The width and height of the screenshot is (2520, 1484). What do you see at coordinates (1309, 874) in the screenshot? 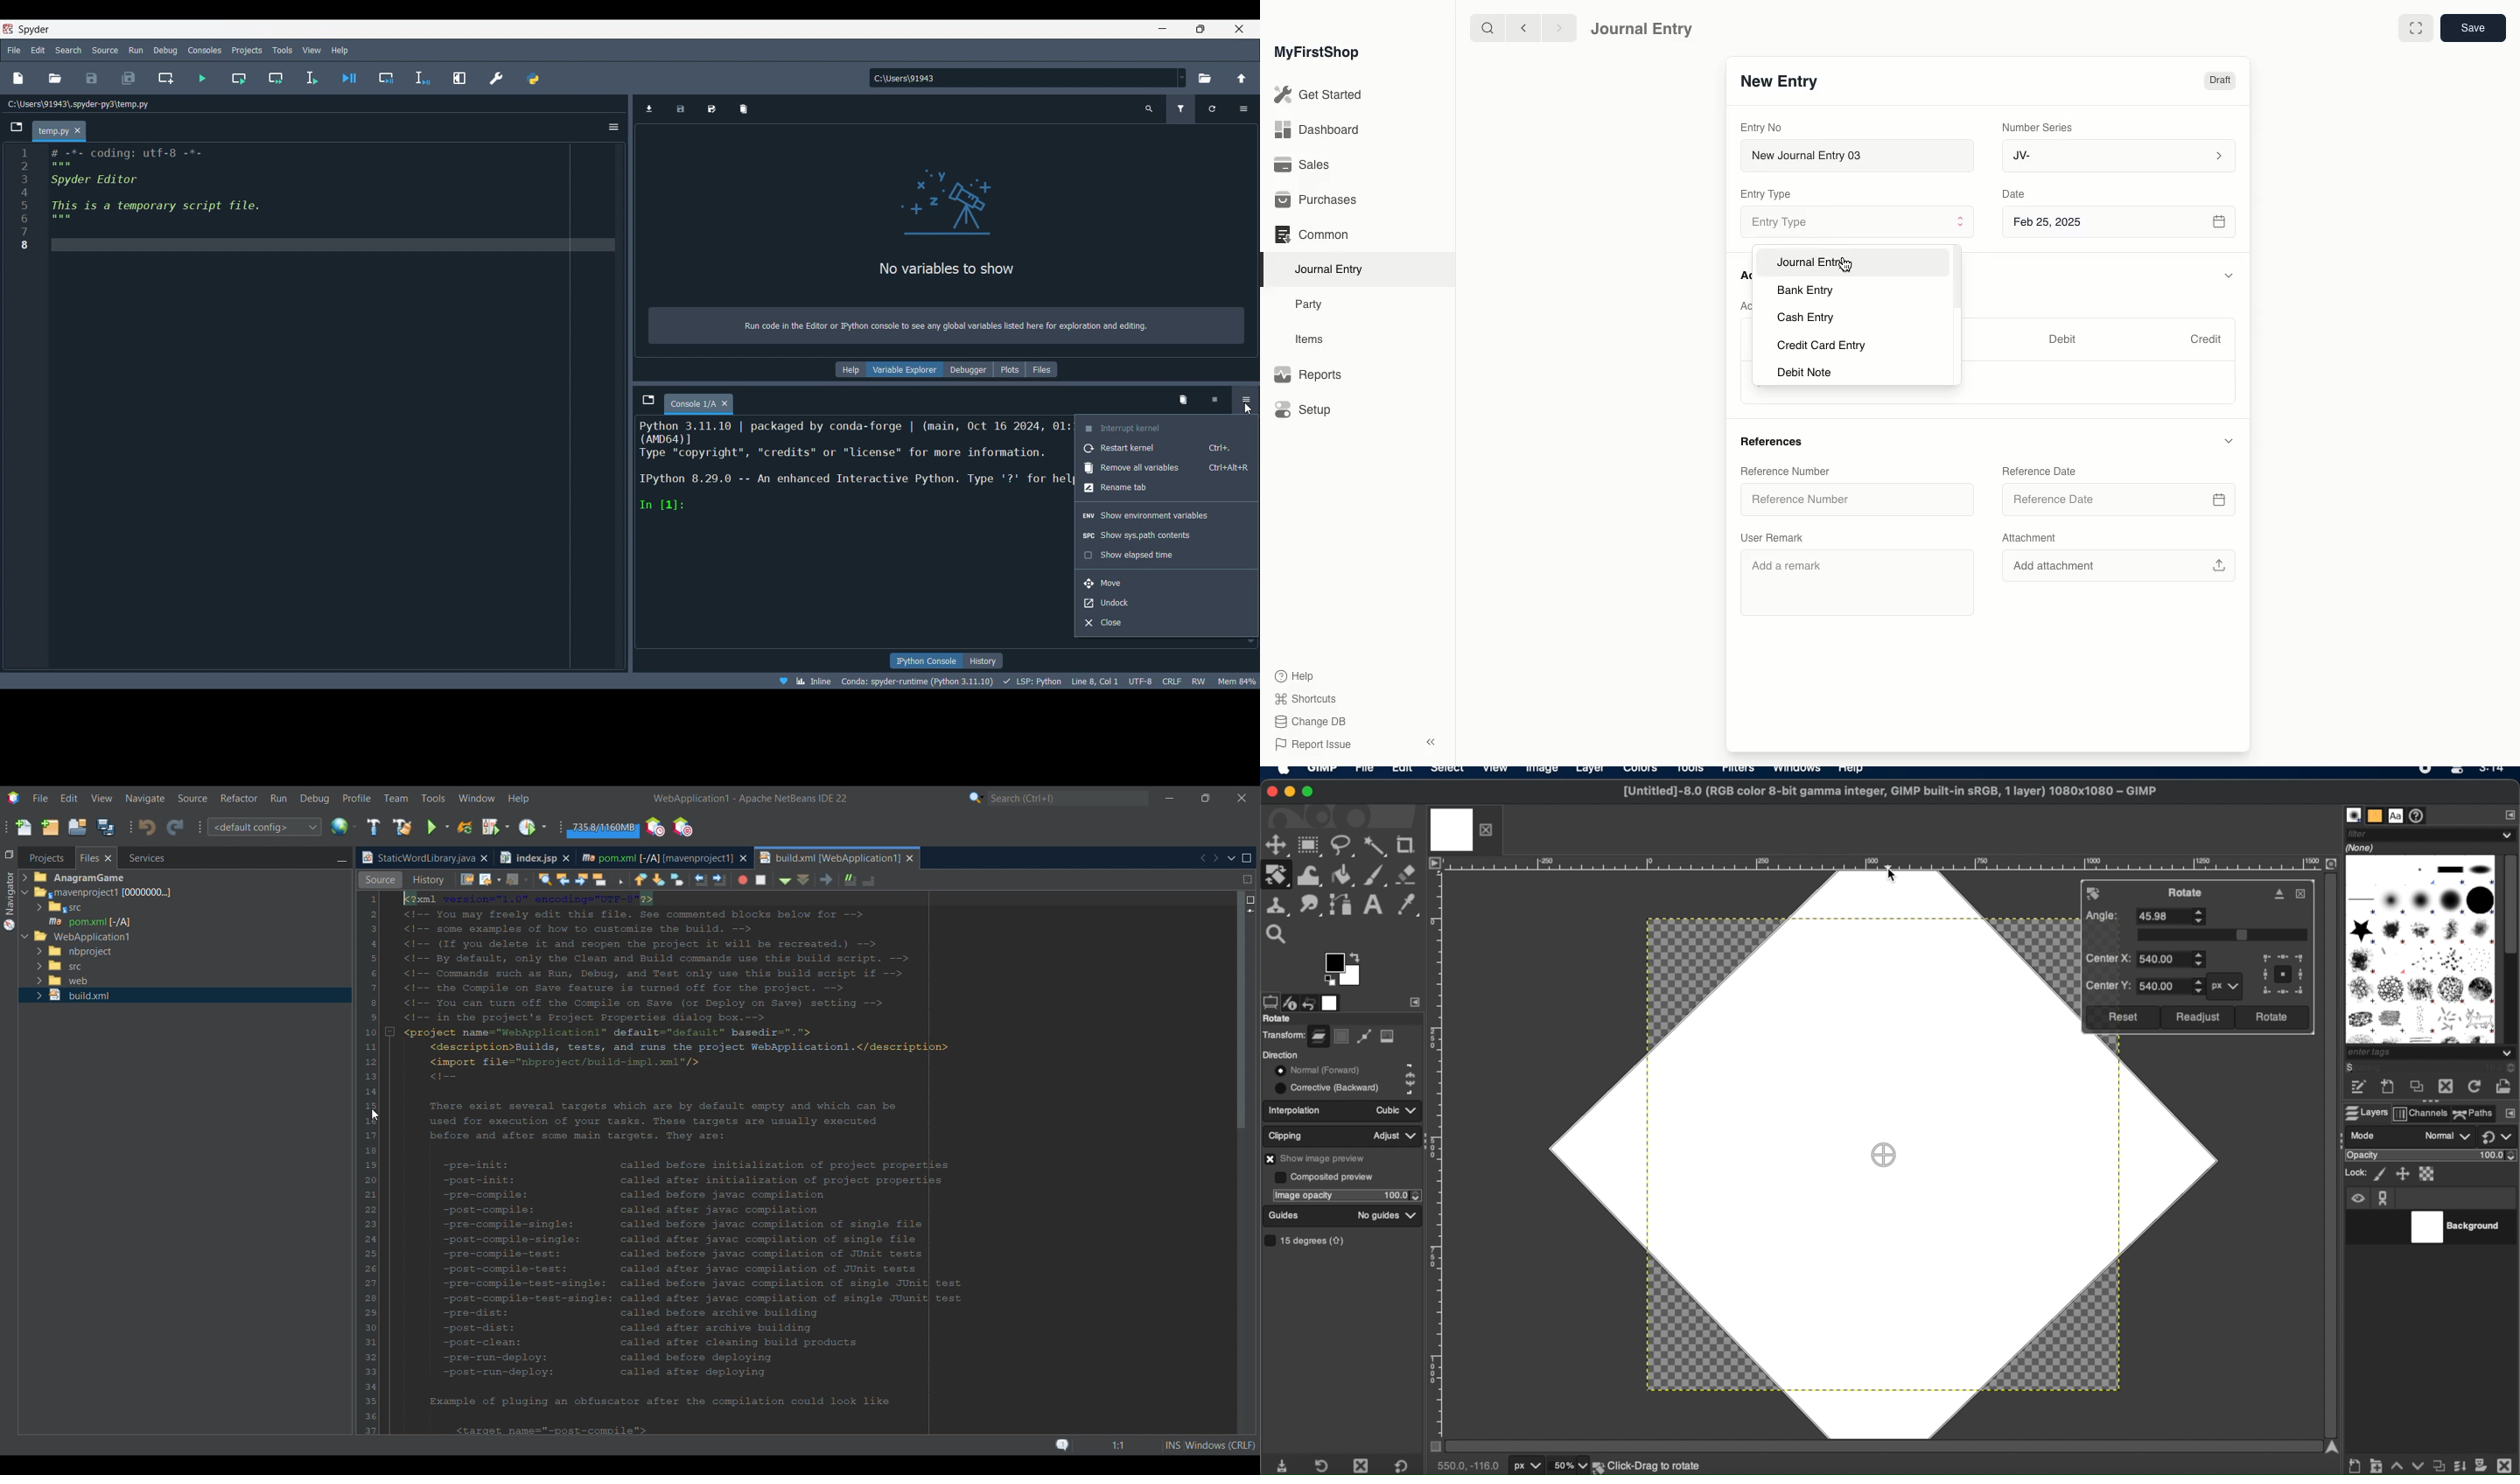
I see `warp transform` at bounding box center [1309, 874].